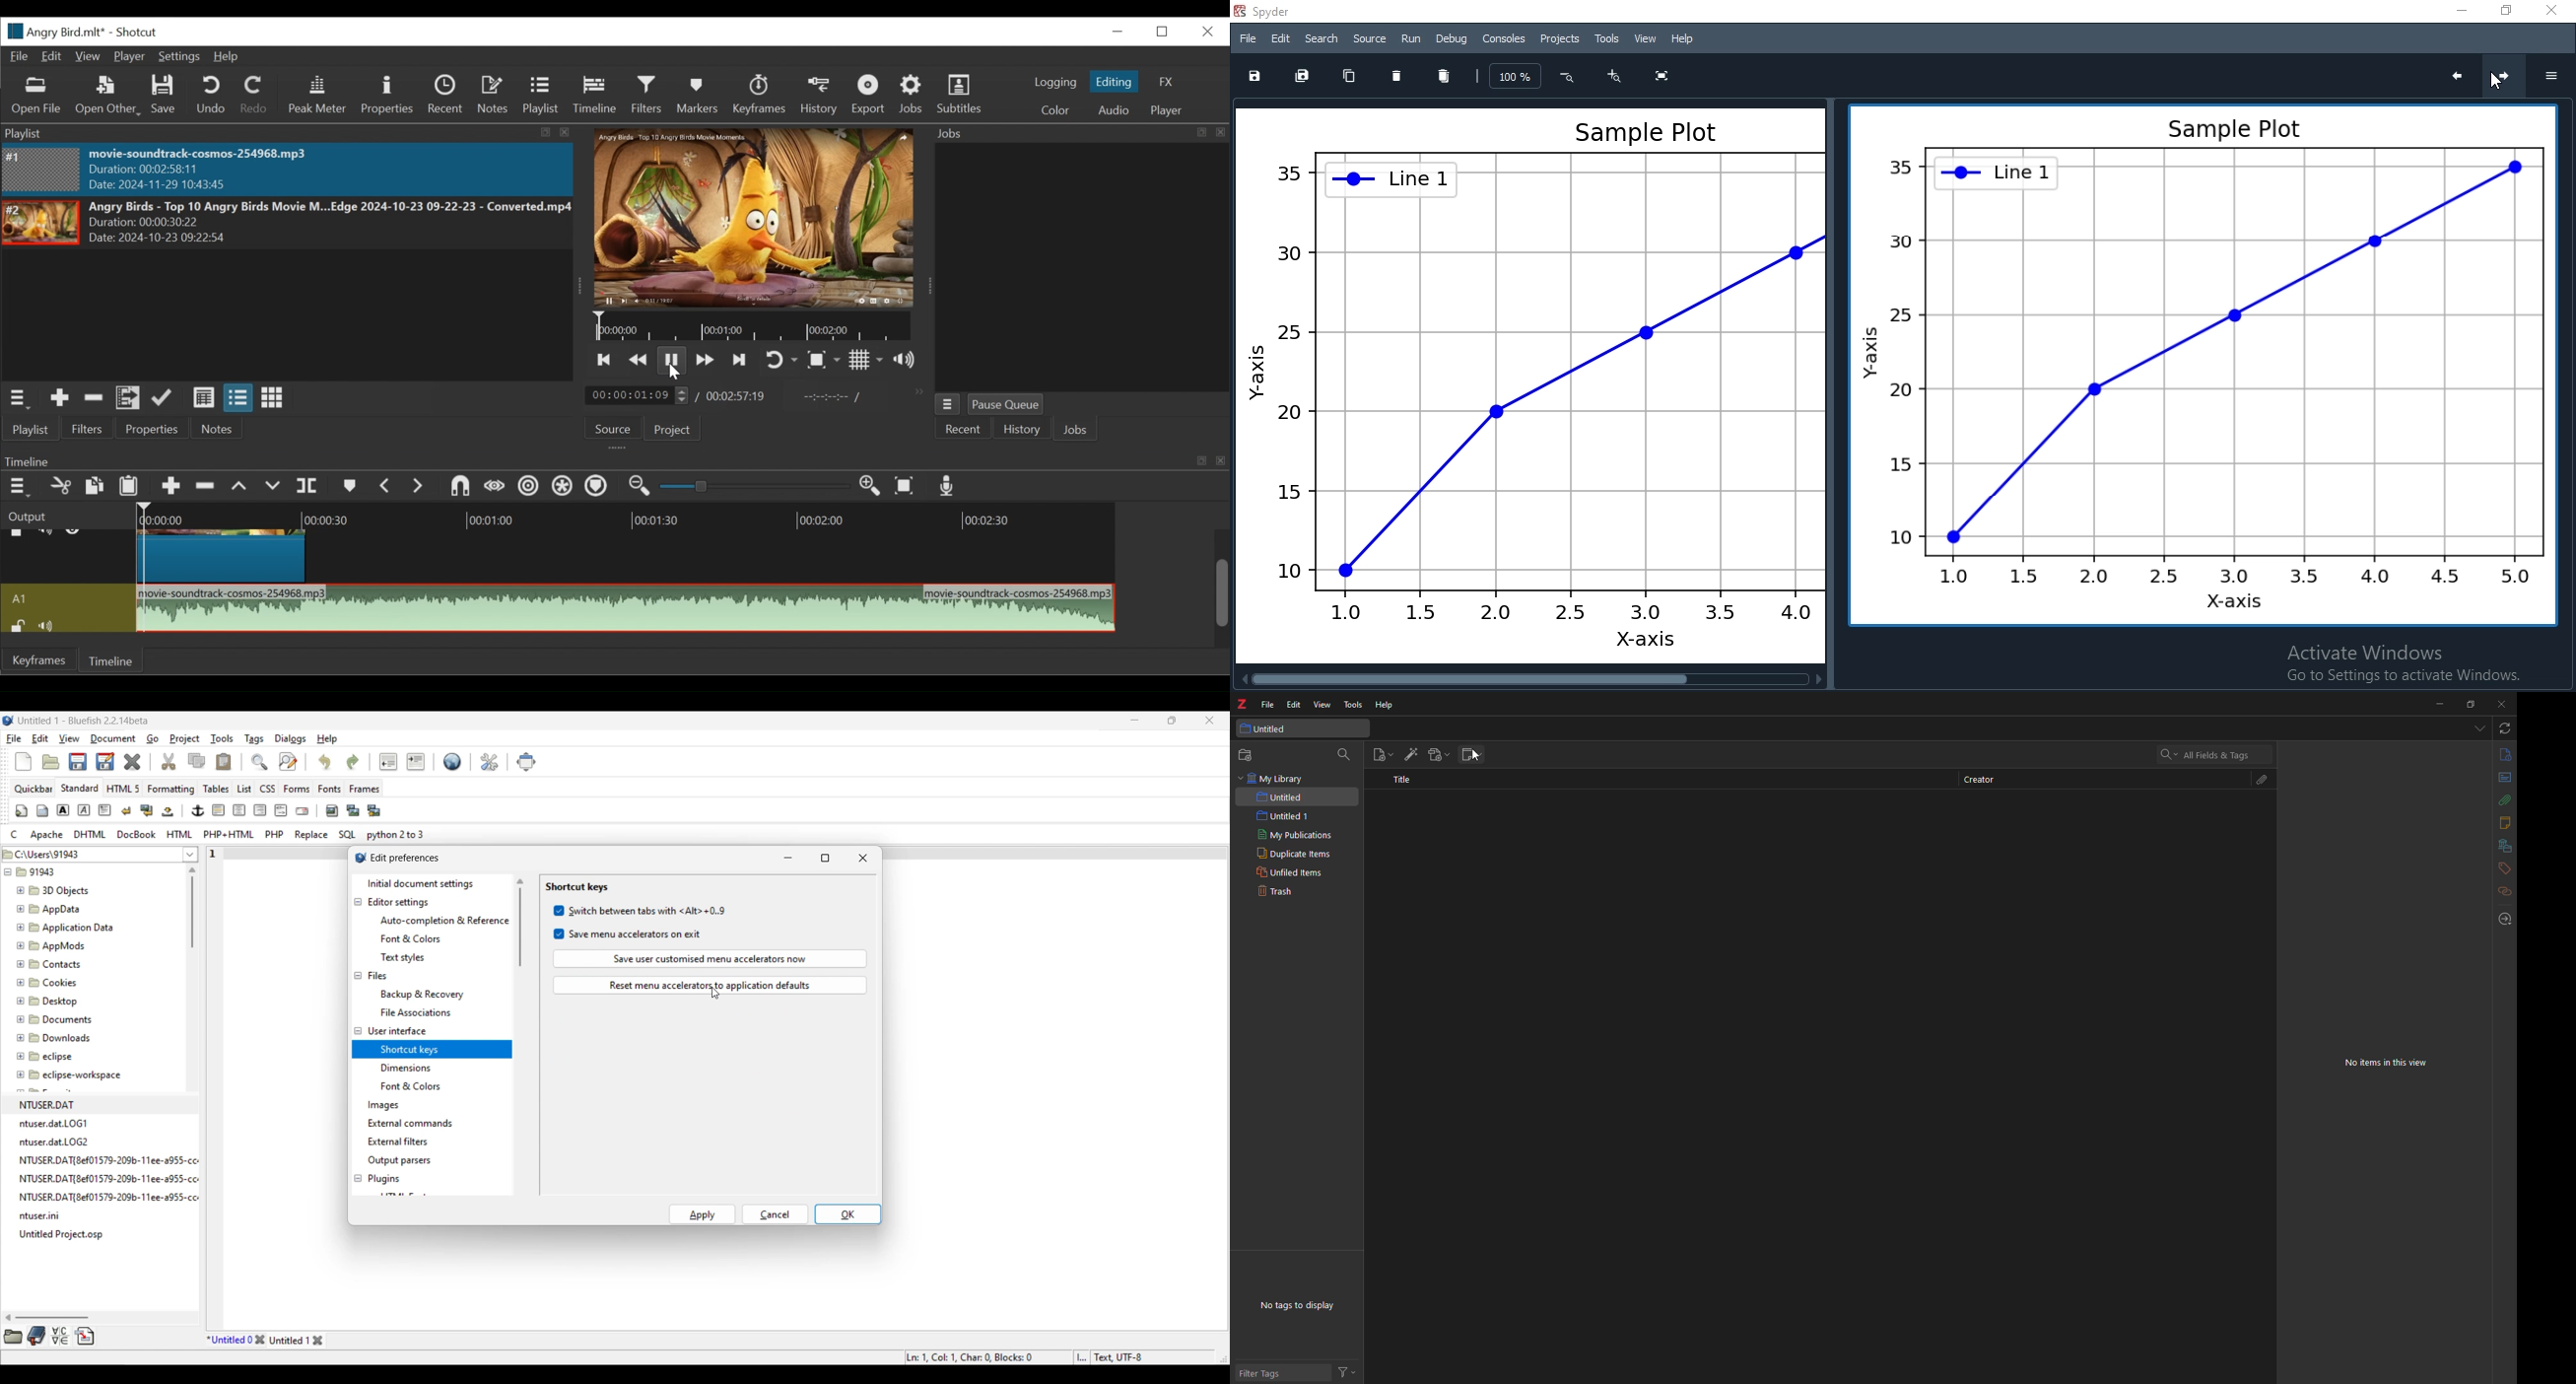 This screenshot has height=1400, width=2576. What do you see at coordinates (643, 487) in the screenshot?
I see `Zoom timeline out` at bounding box center [643, 487].